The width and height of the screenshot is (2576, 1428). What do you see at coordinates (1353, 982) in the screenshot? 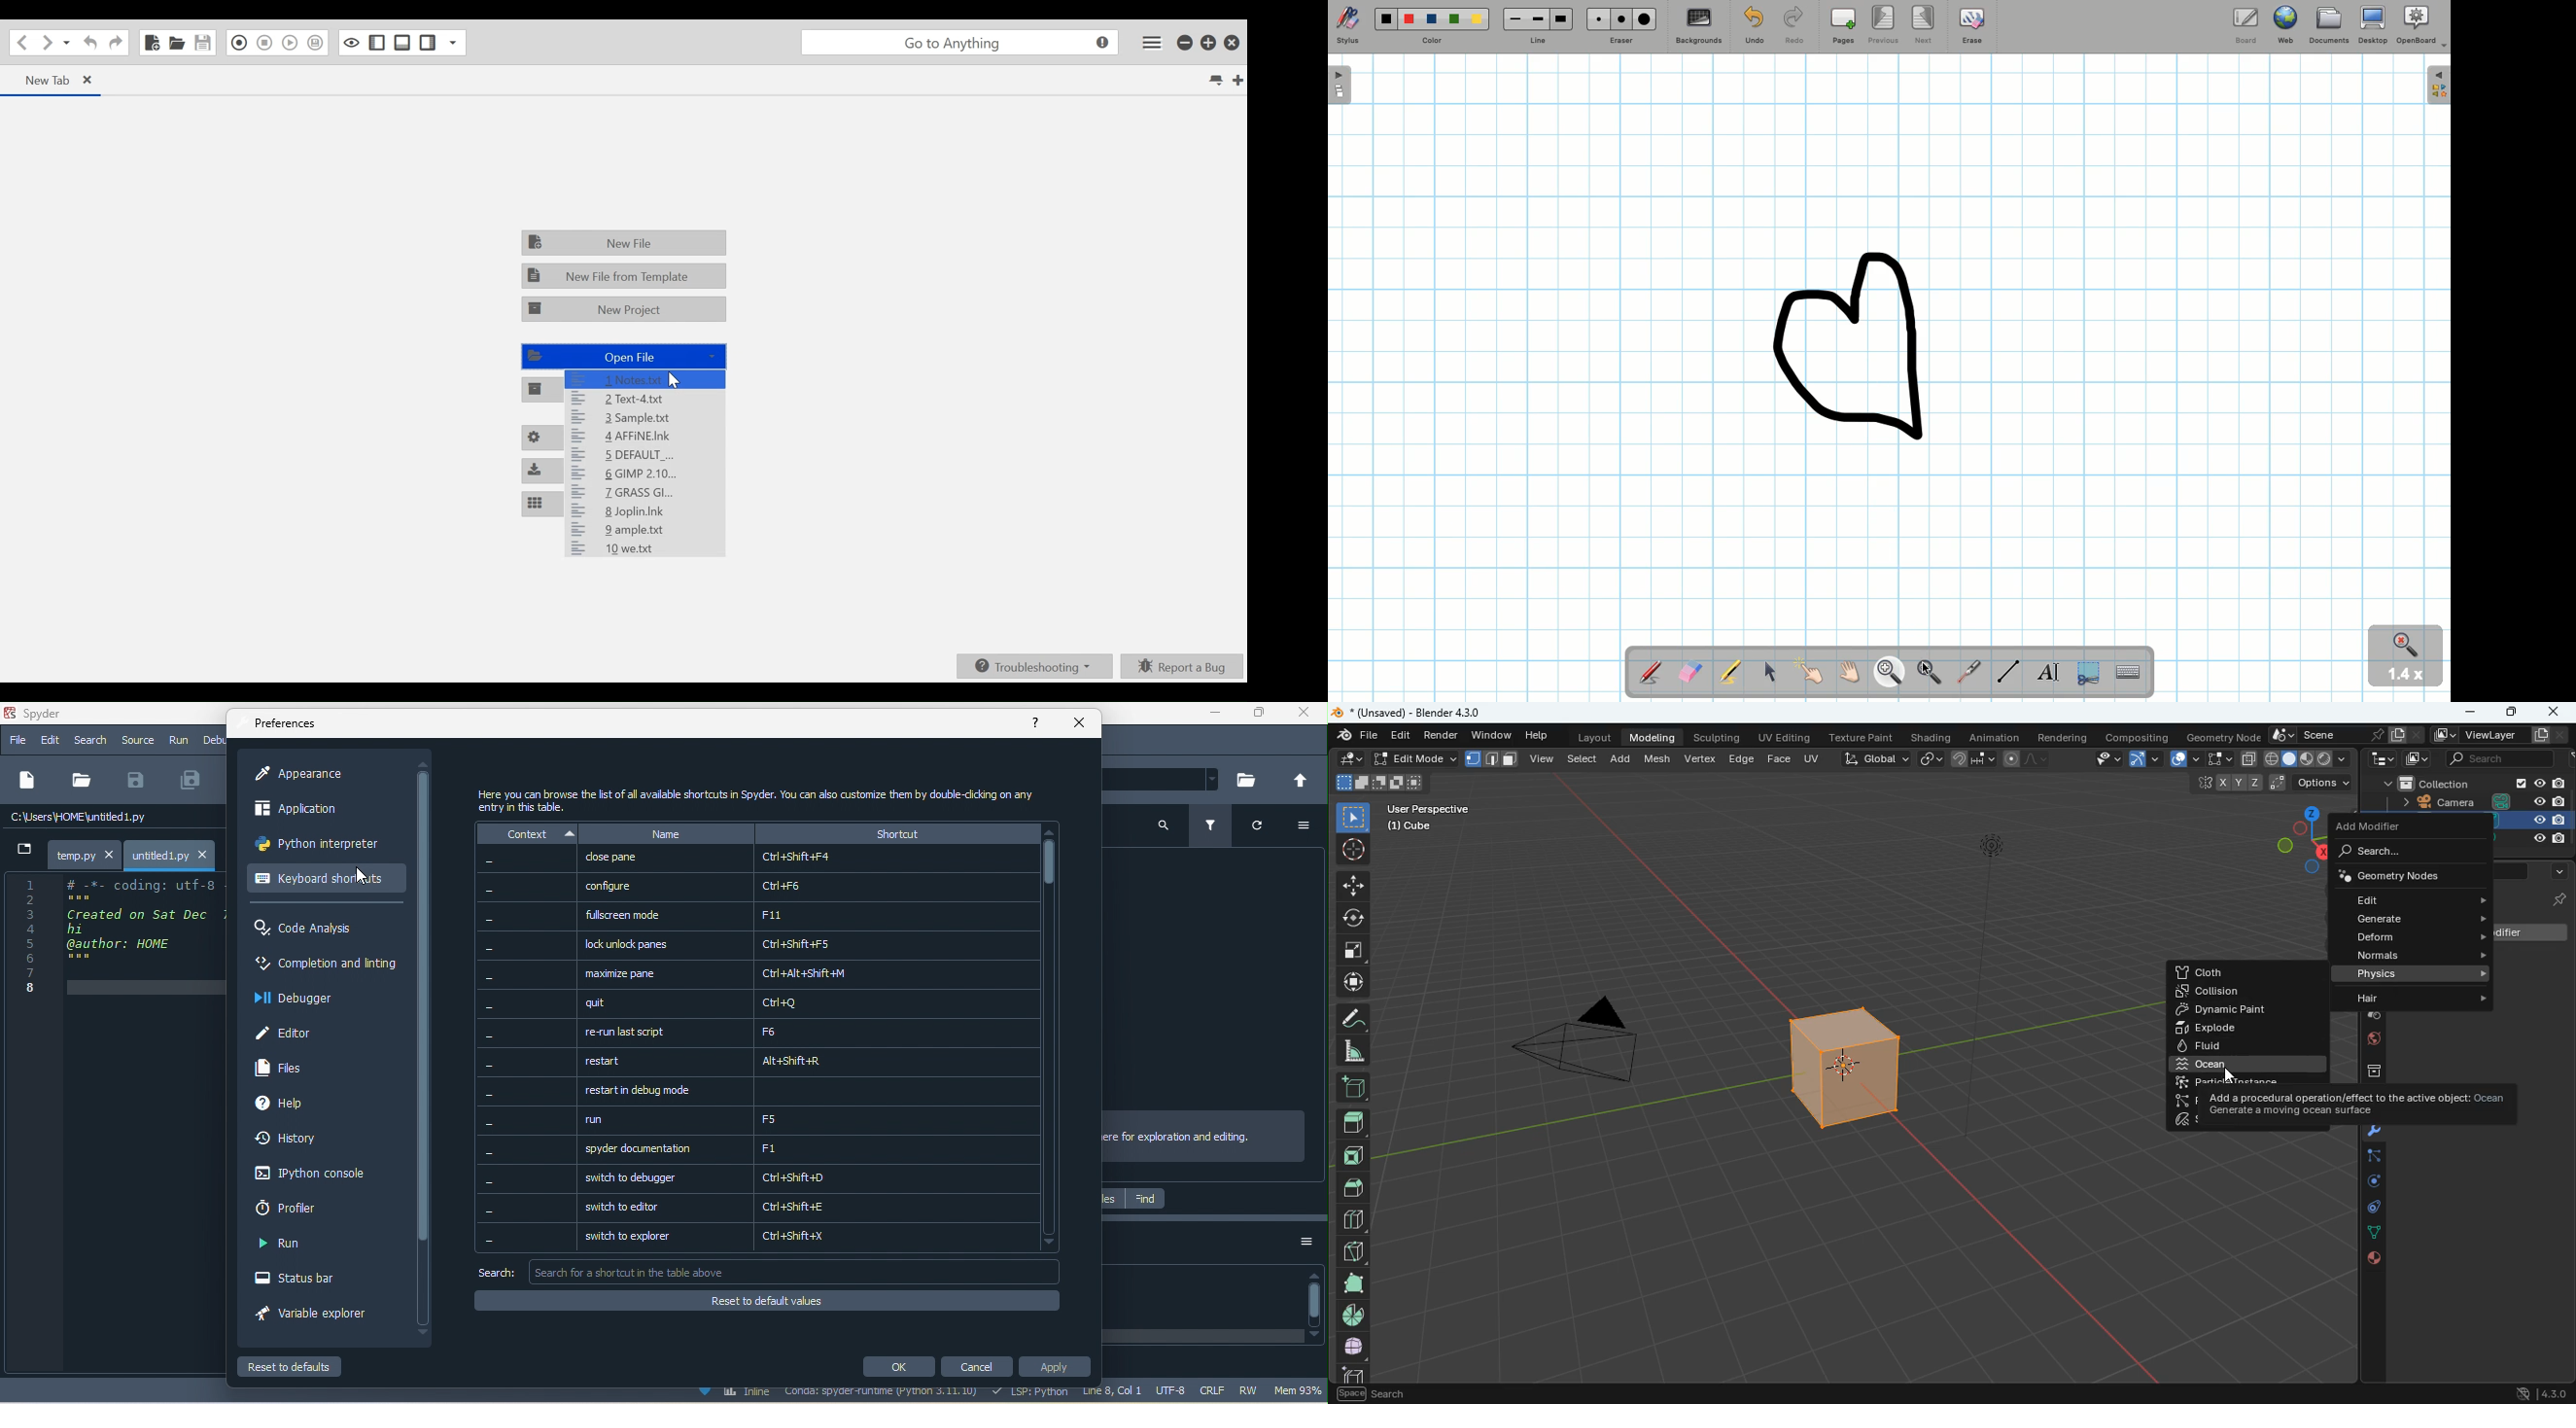
I see `move` at bounding box center [1353, 982].